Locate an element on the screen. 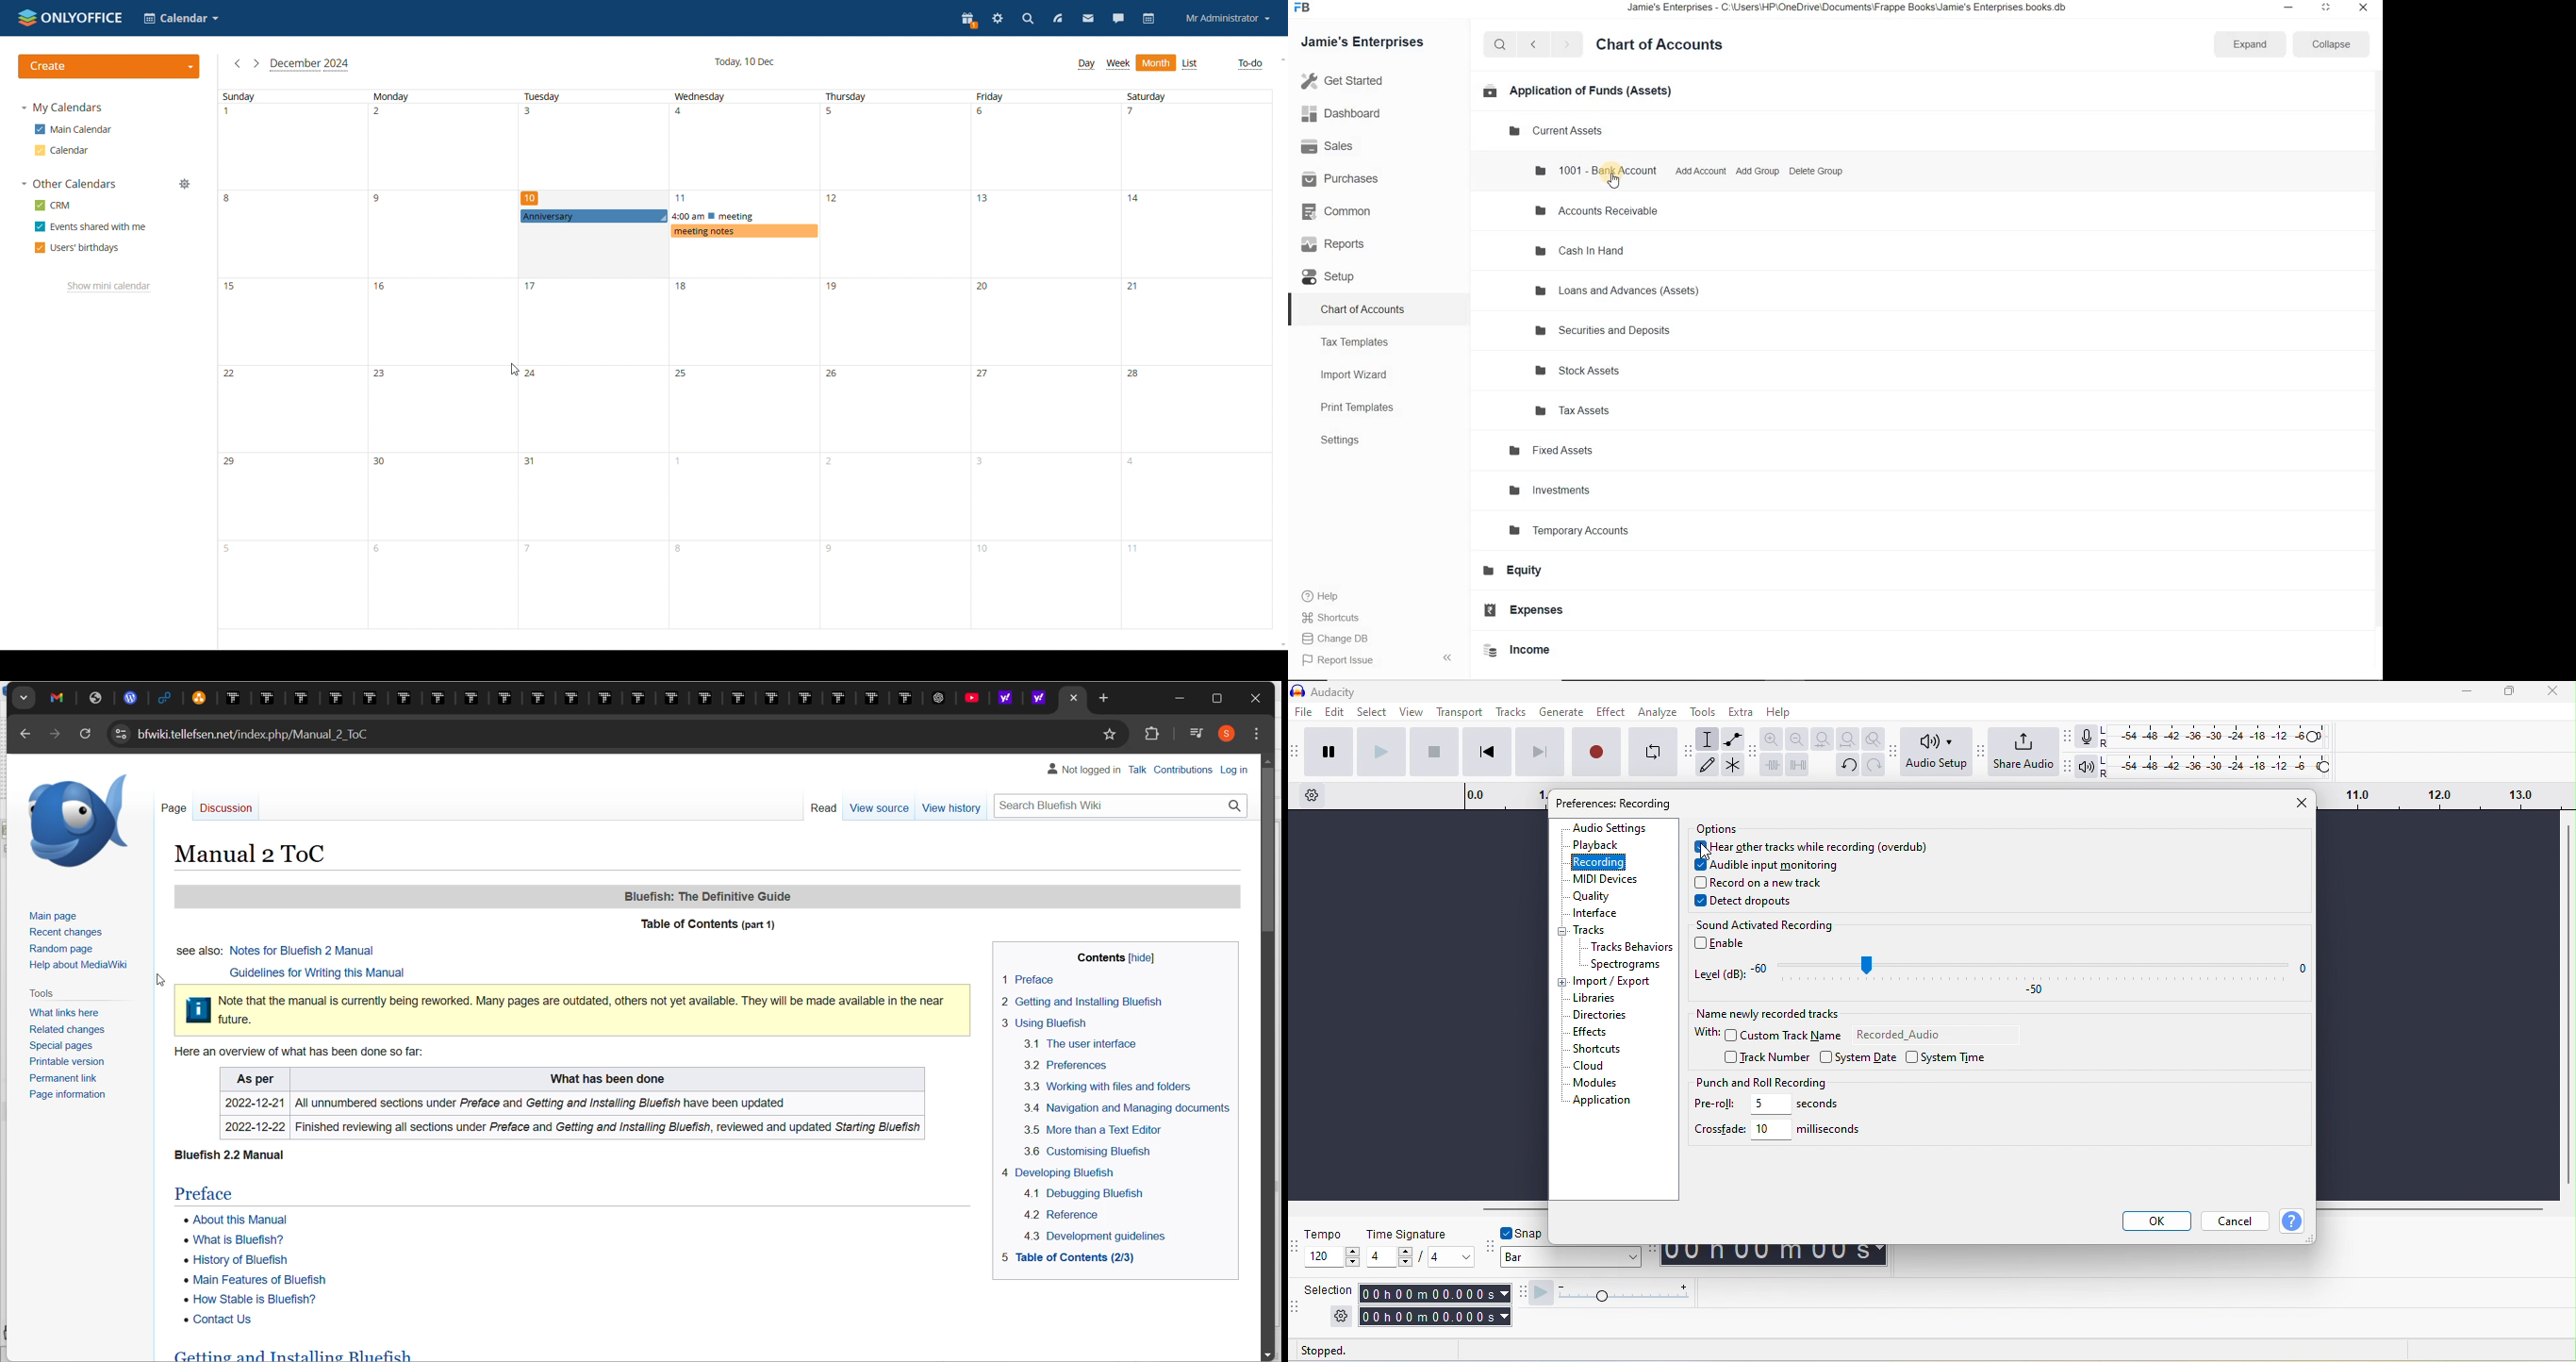  tools is located at coordinates (1700, 712).